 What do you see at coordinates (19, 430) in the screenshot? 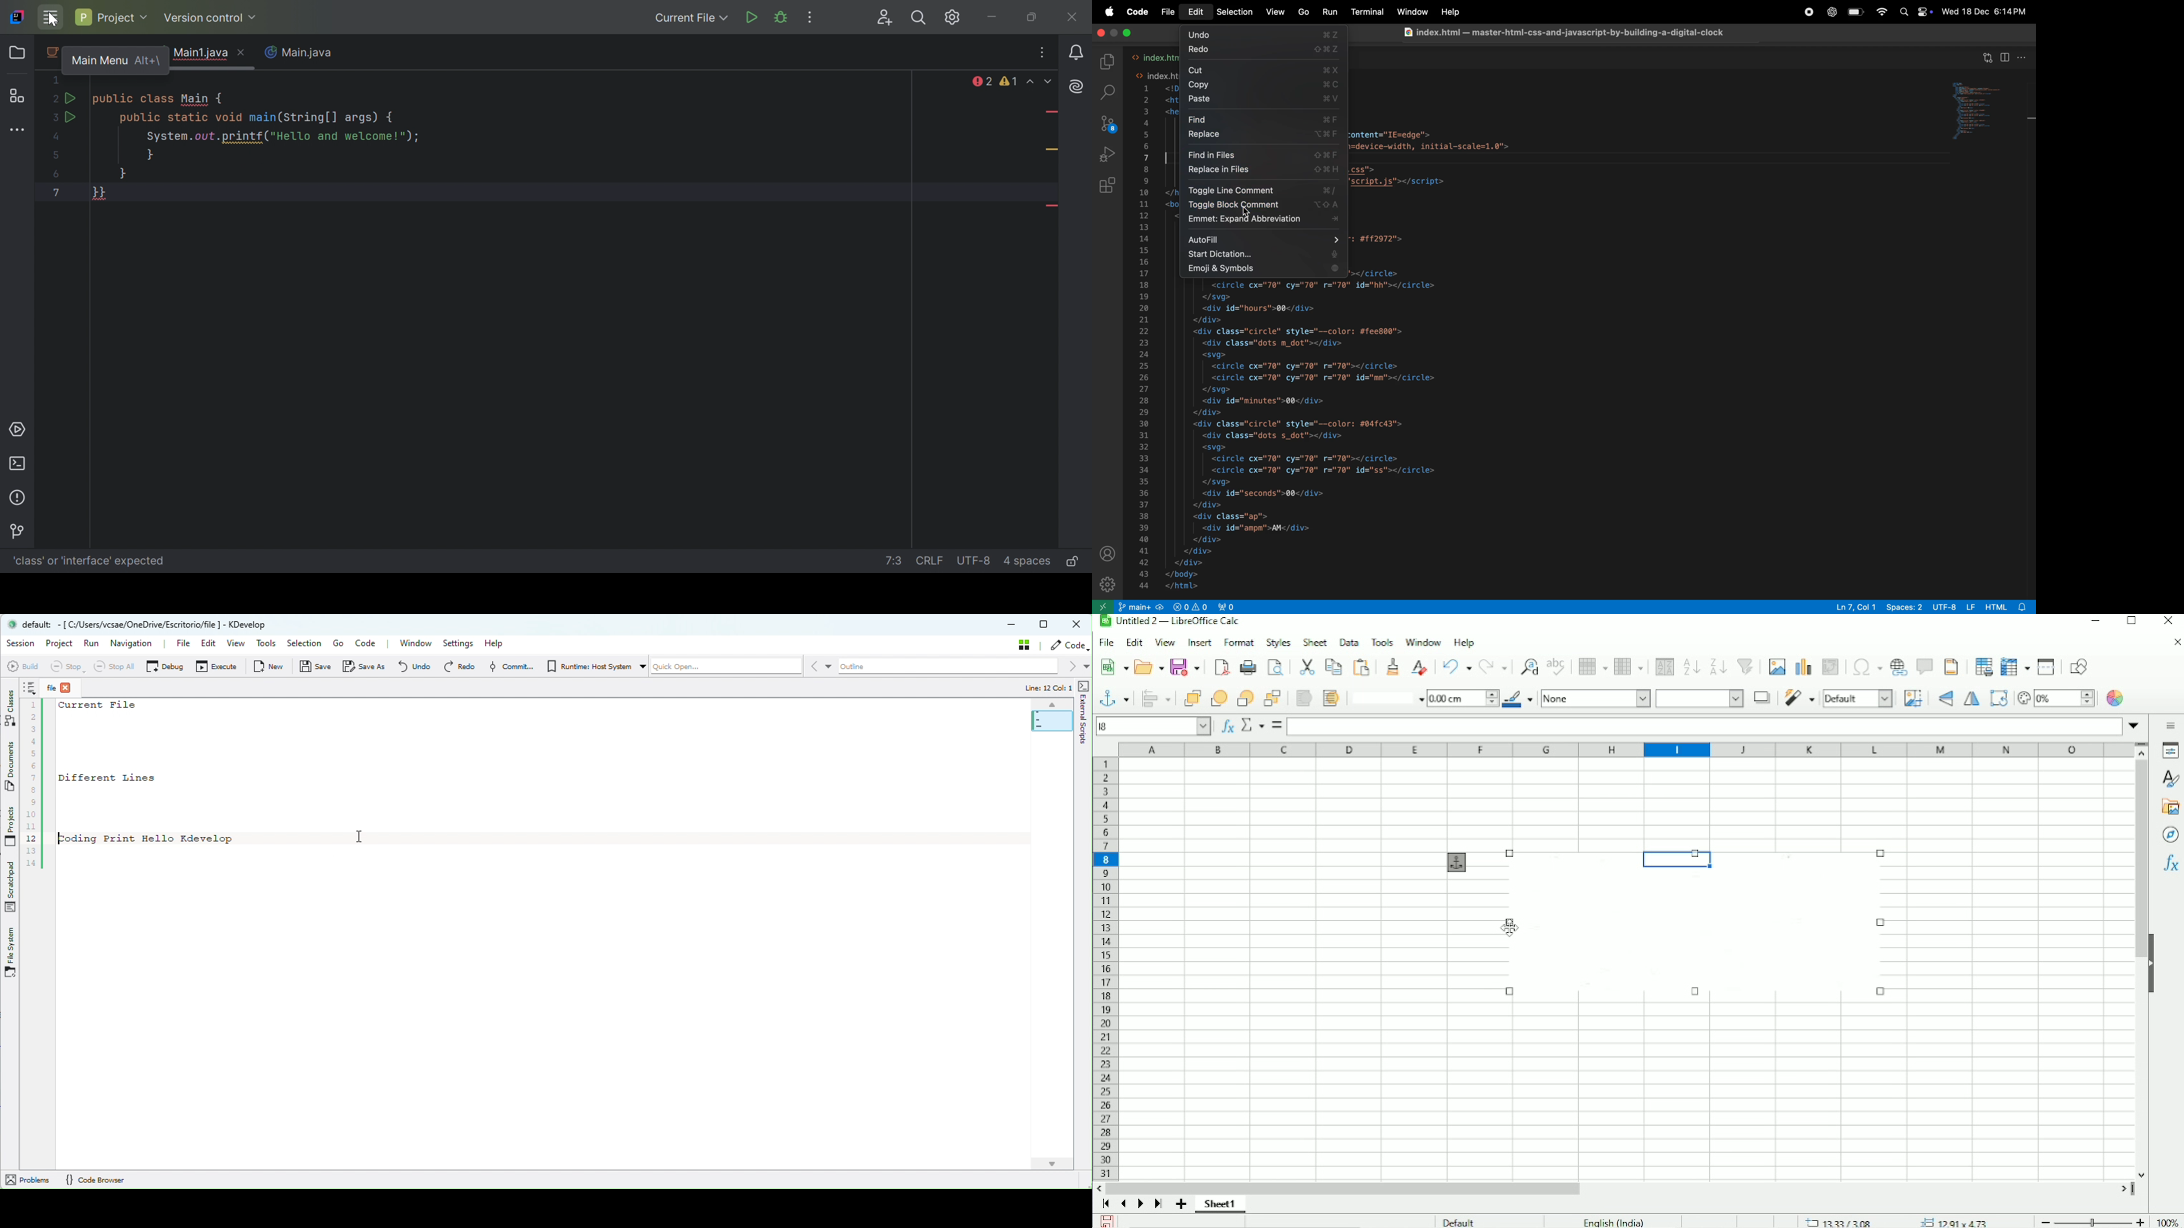
I see `Services` at bounding box center [19, 430].